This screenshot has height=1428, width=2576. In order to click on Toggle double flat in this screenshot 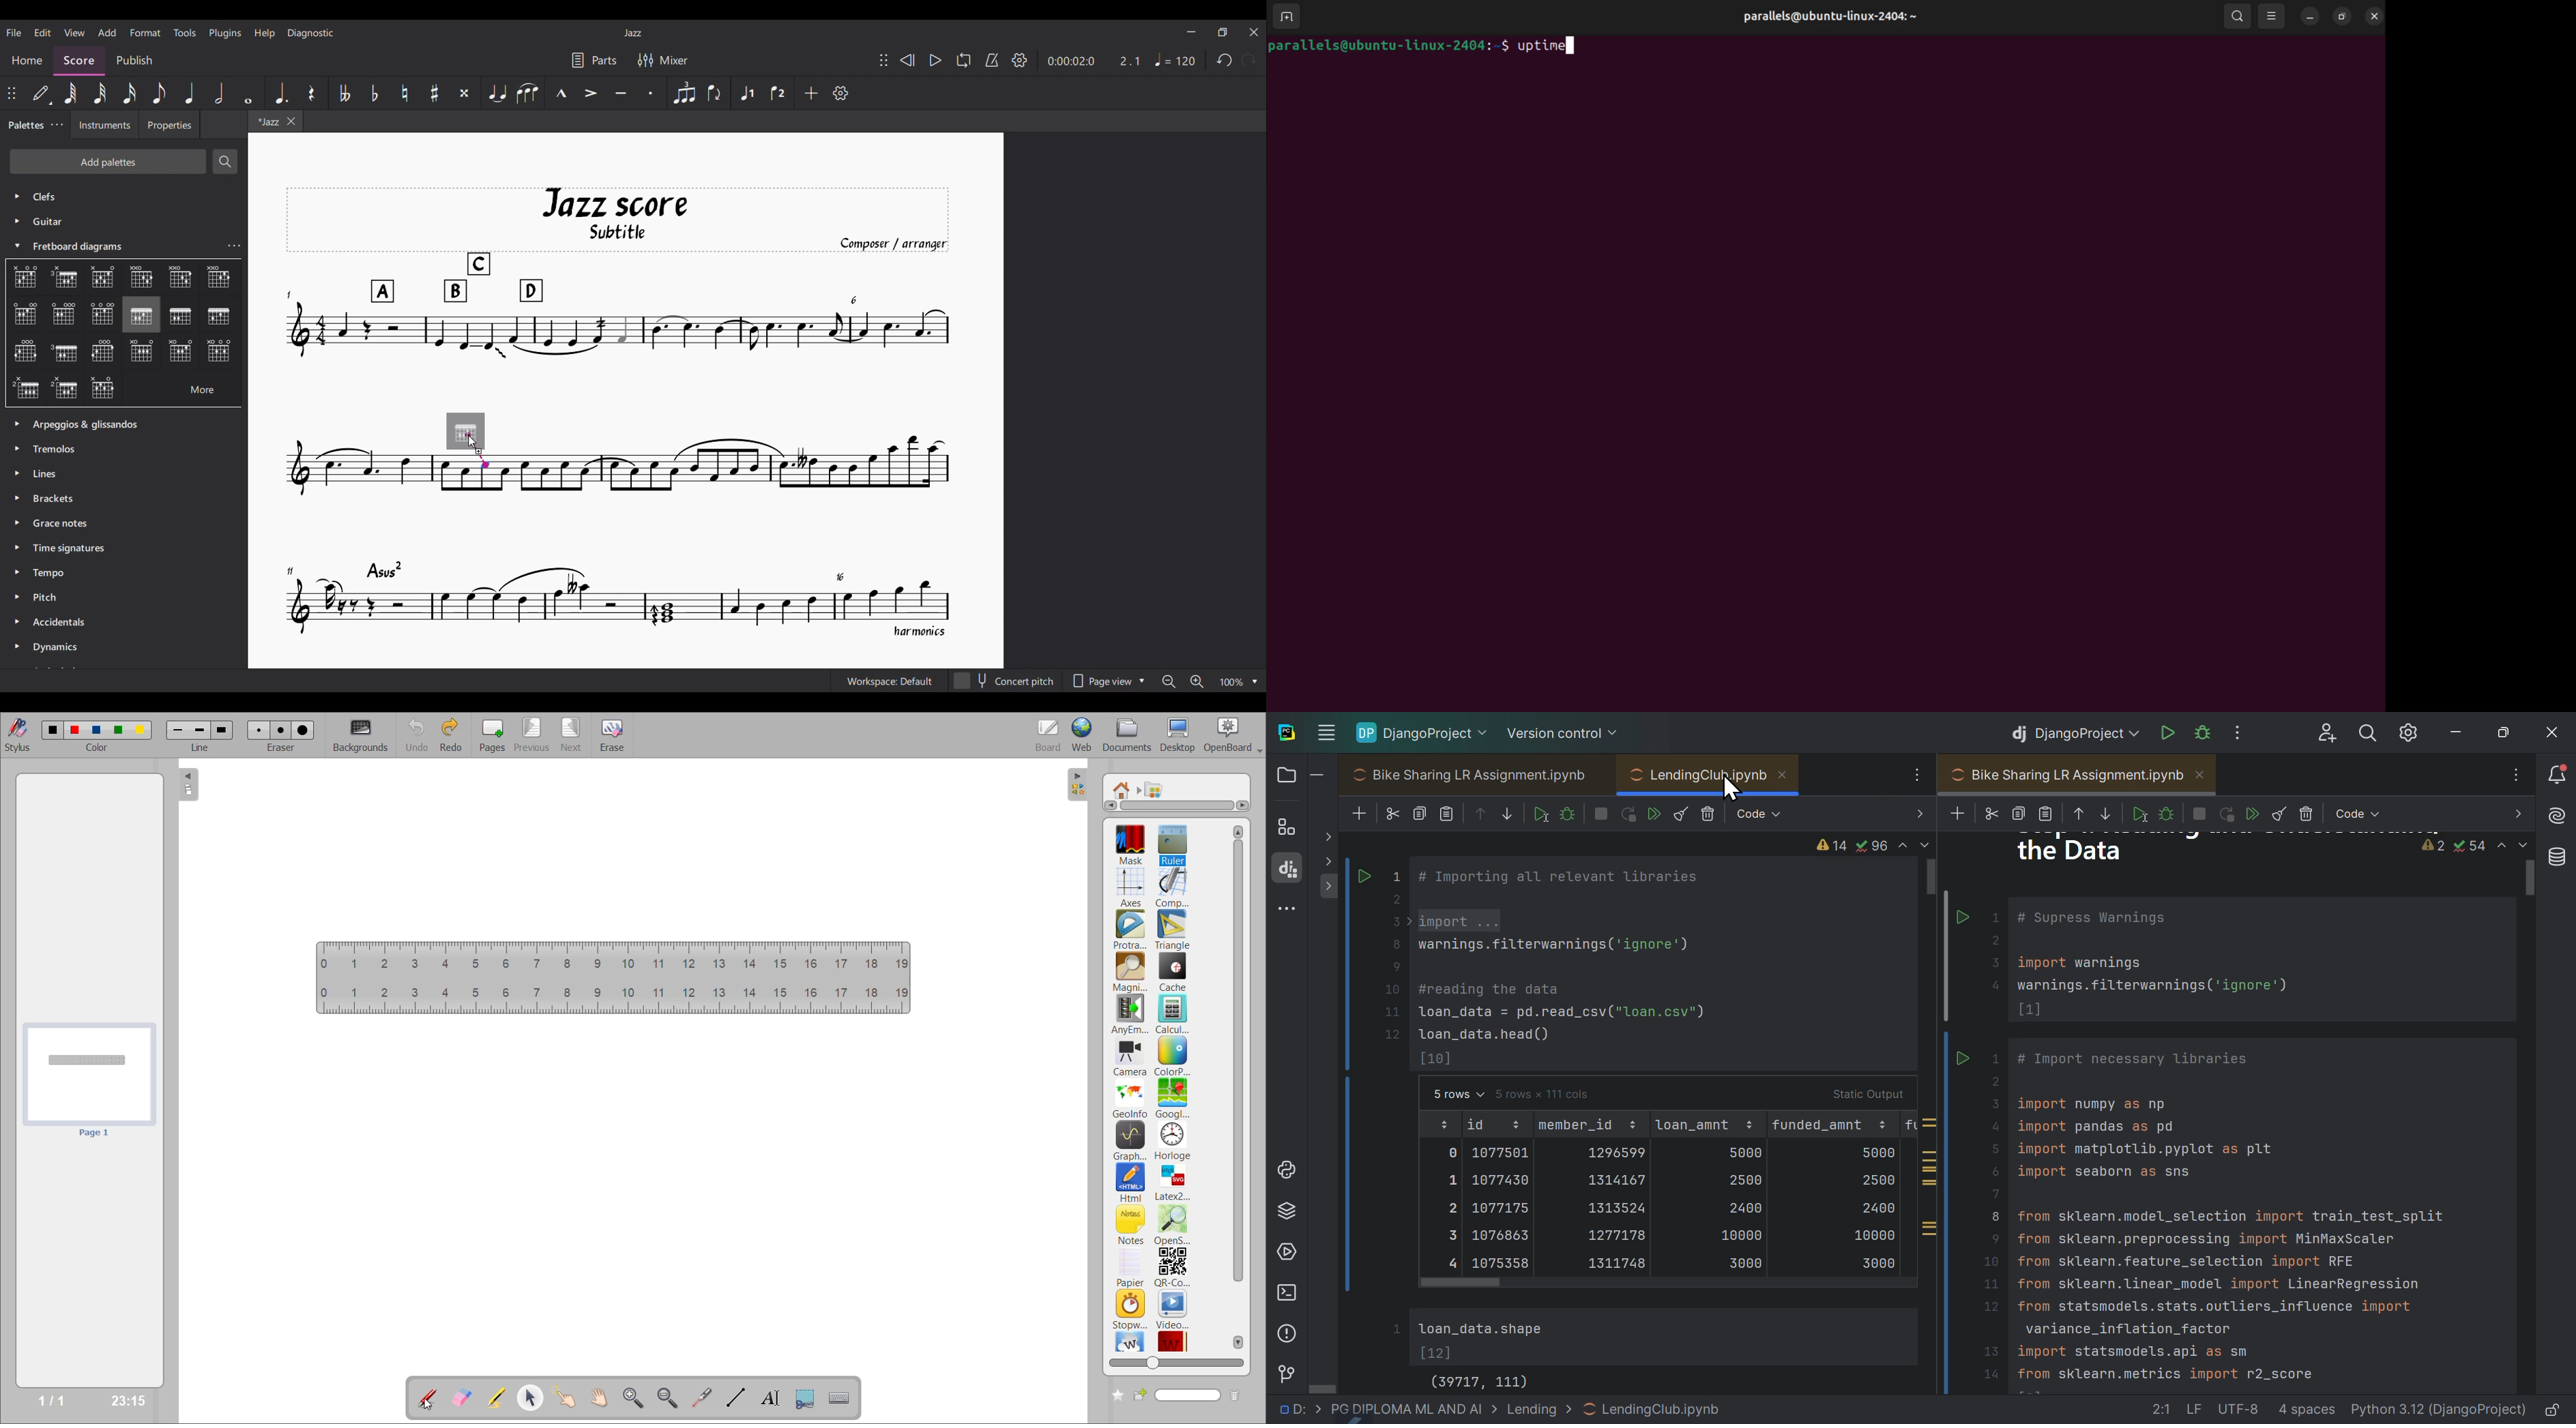, I will do `click(344, 93)`.